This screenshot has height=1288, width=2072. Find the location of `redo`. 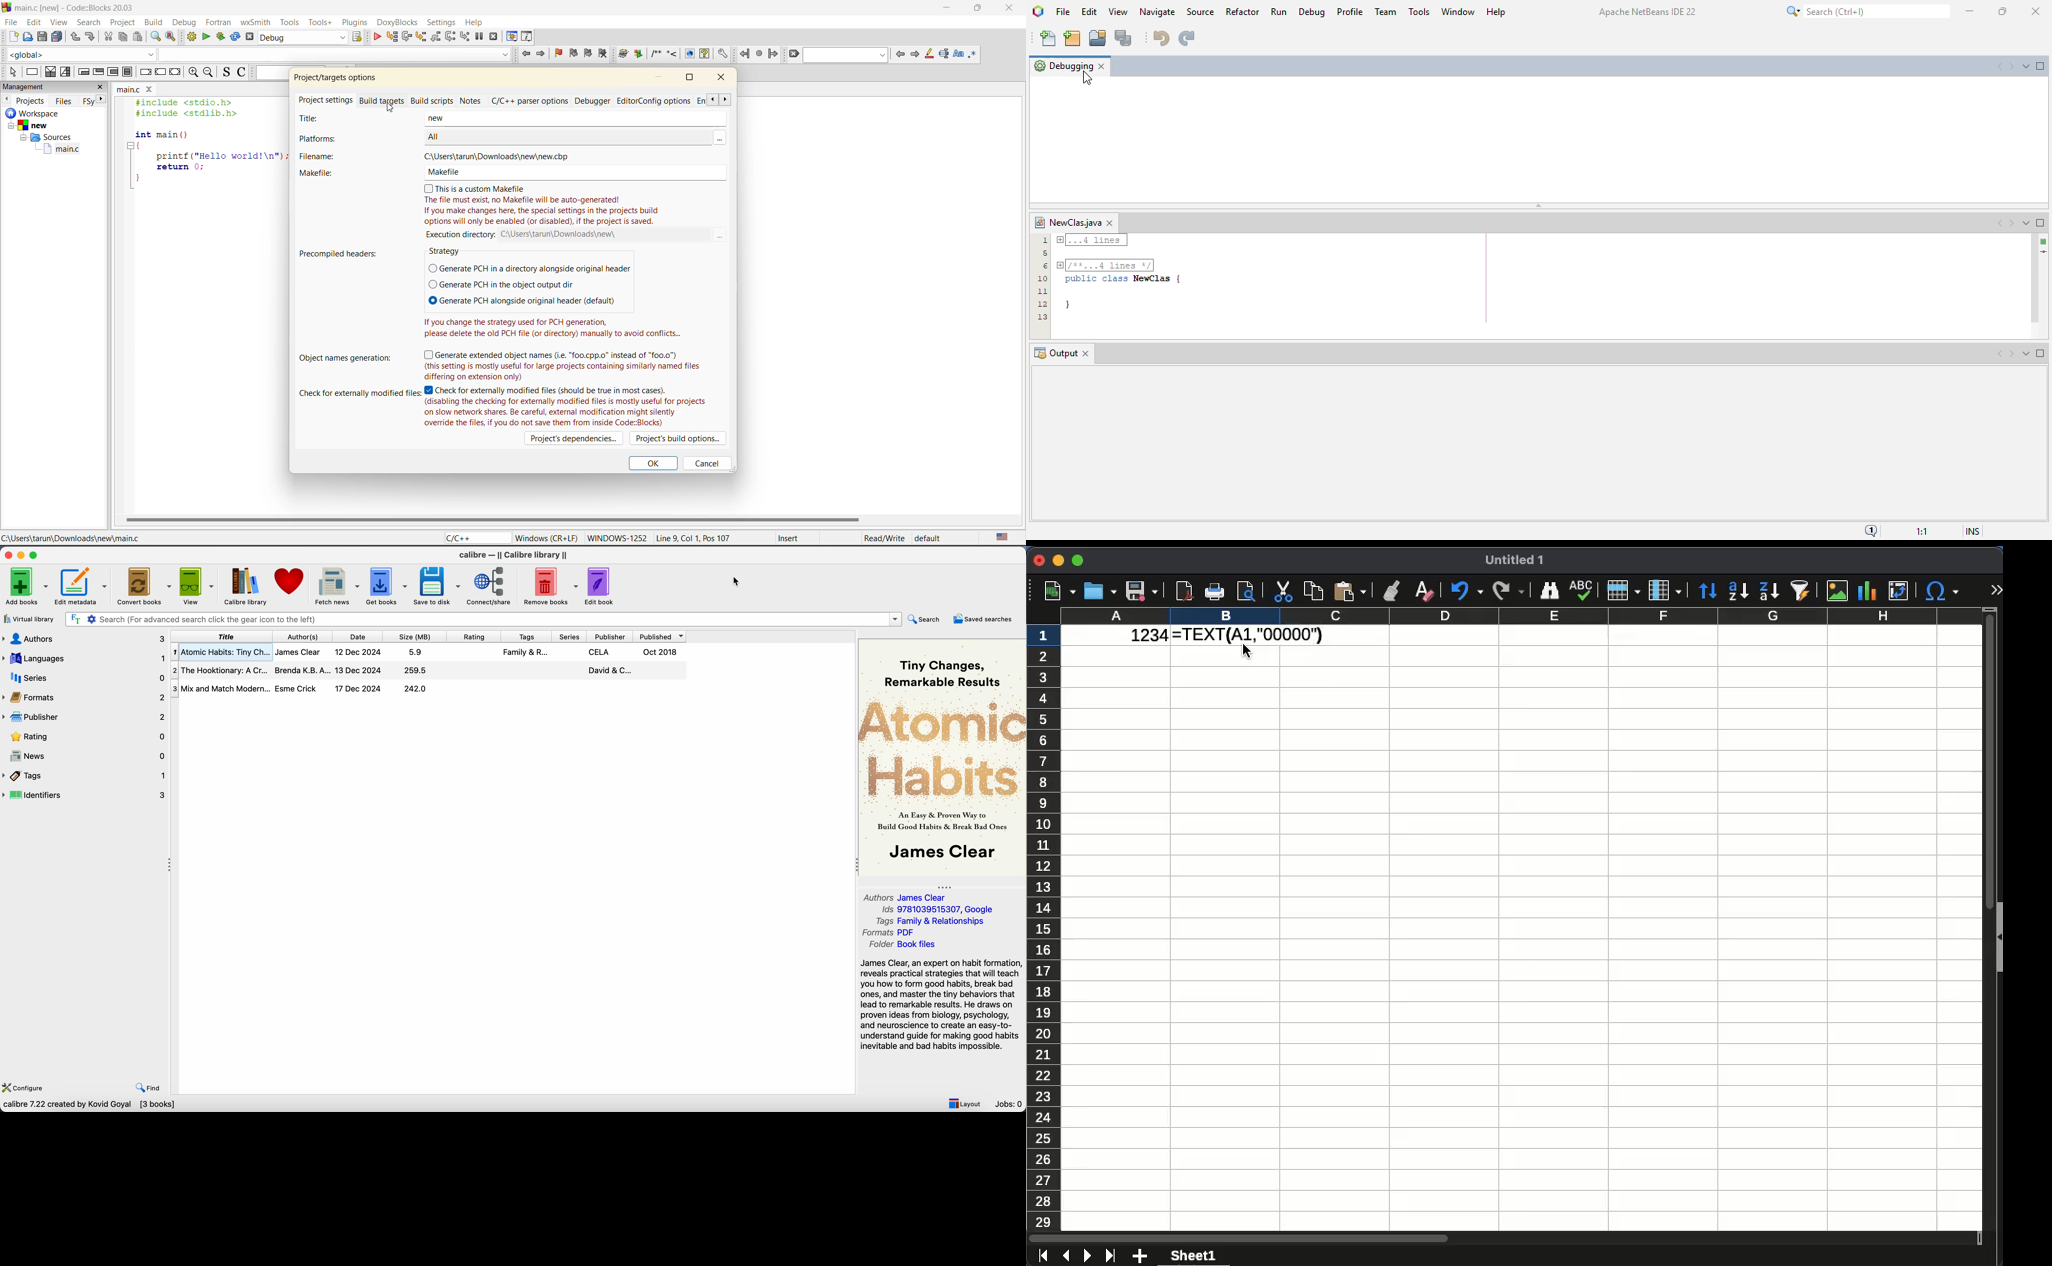

redo is located at coordinates (1508, 589).